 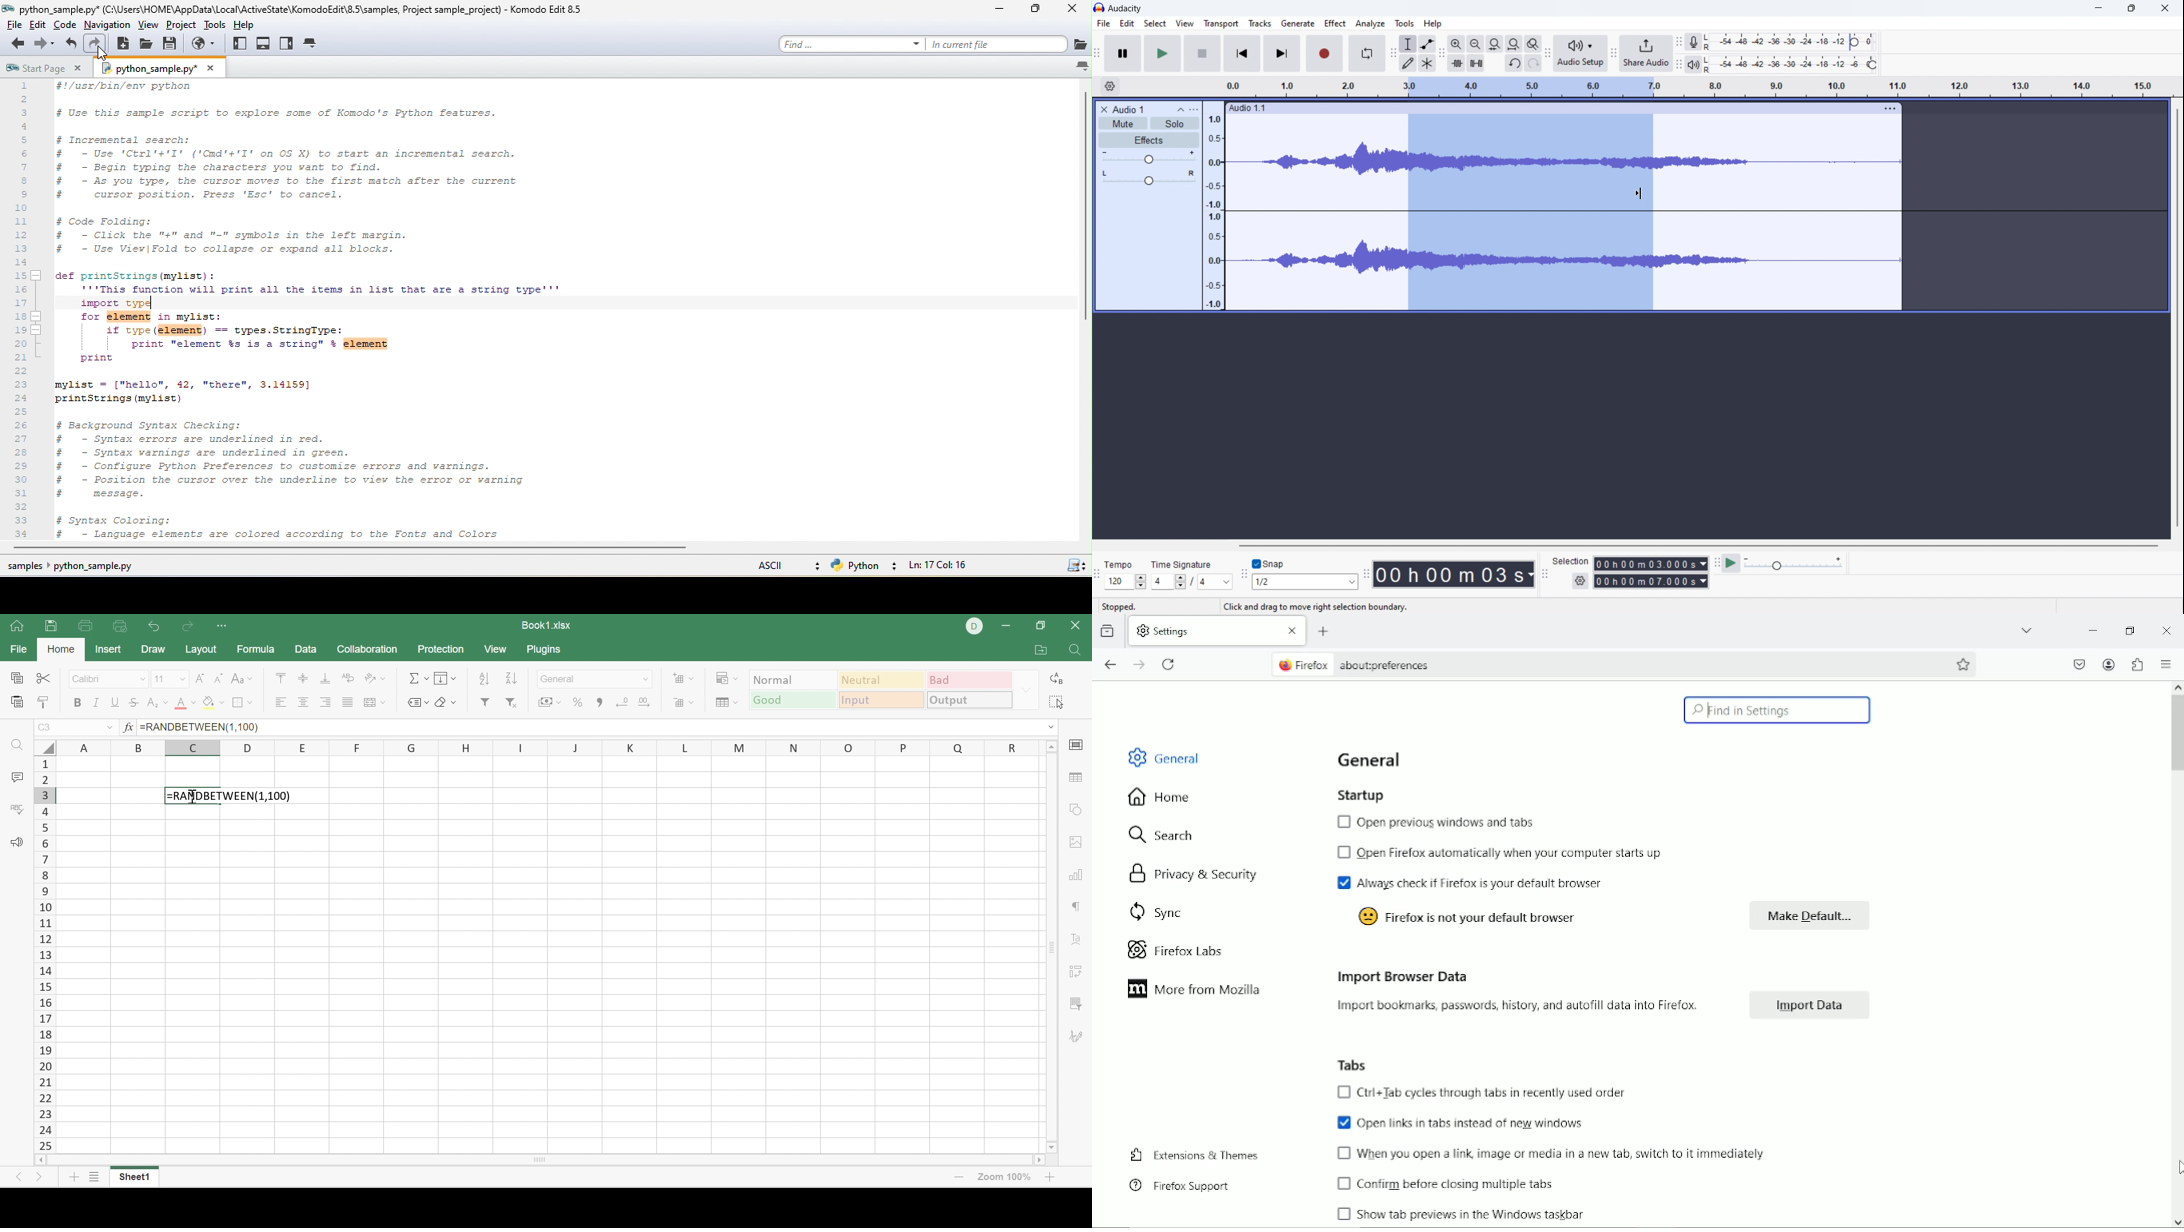 I want to click on edit toolbar, so click(x=1442, y=54).